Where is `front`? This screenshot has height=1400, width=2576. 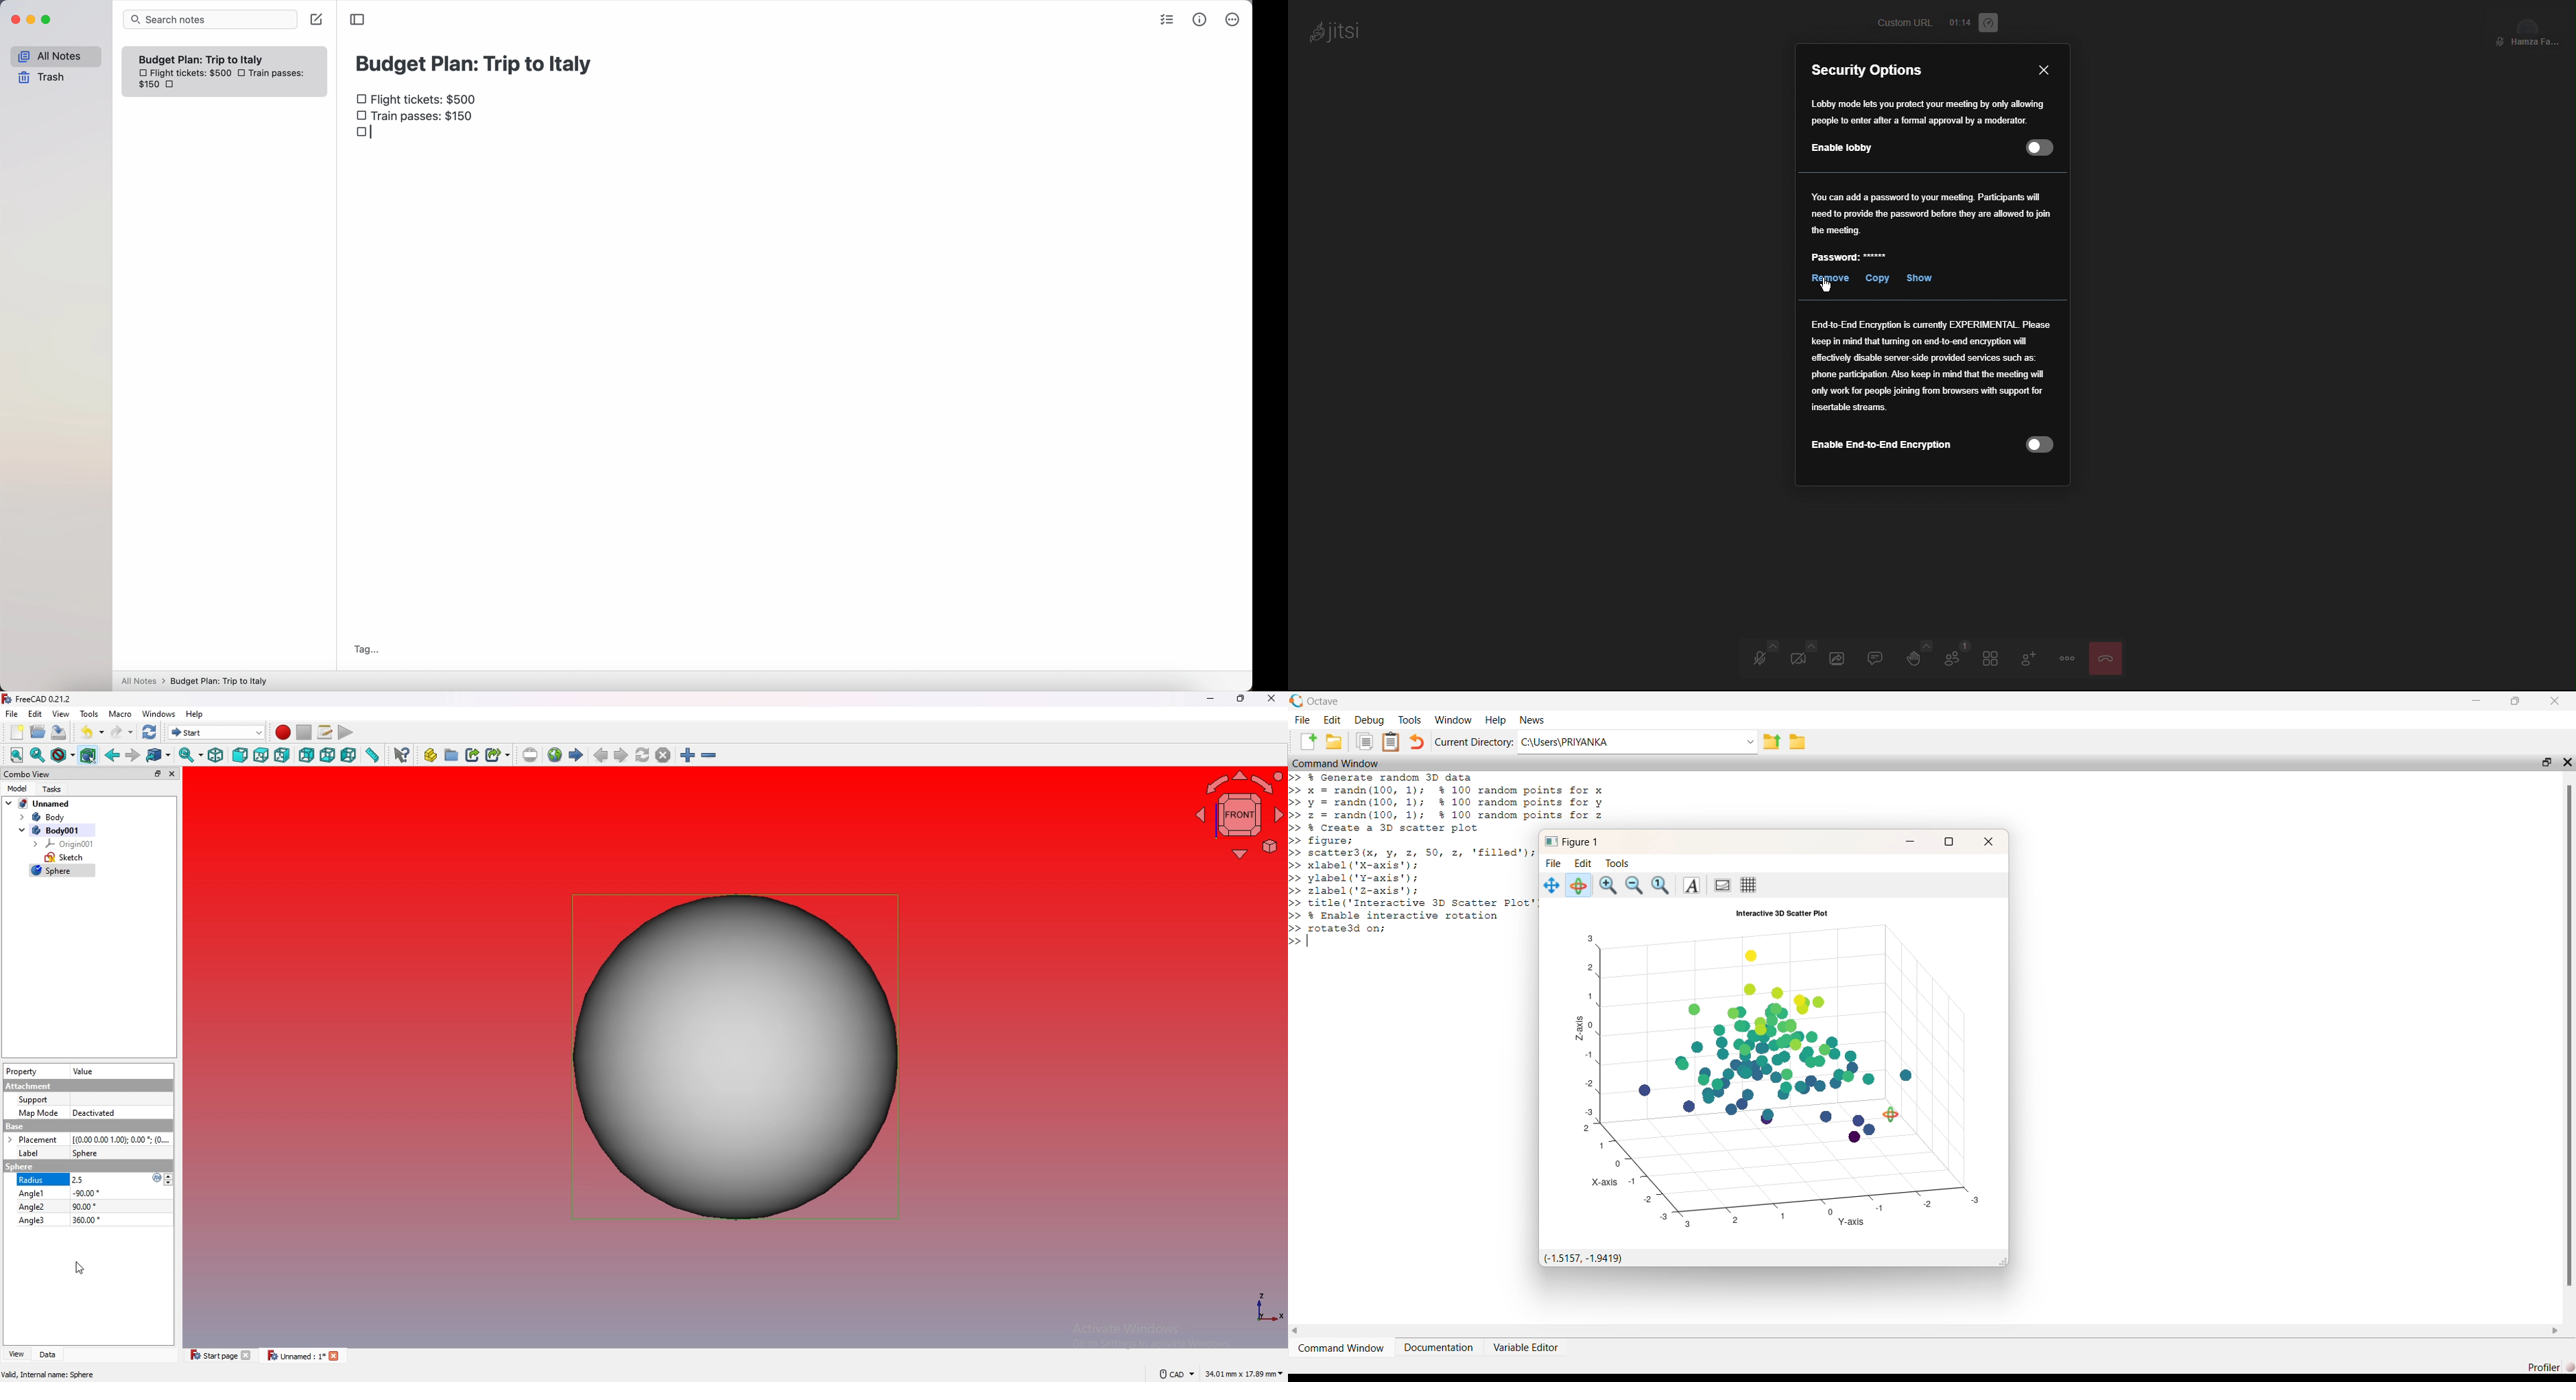
front is located at coordinates (239, 755).